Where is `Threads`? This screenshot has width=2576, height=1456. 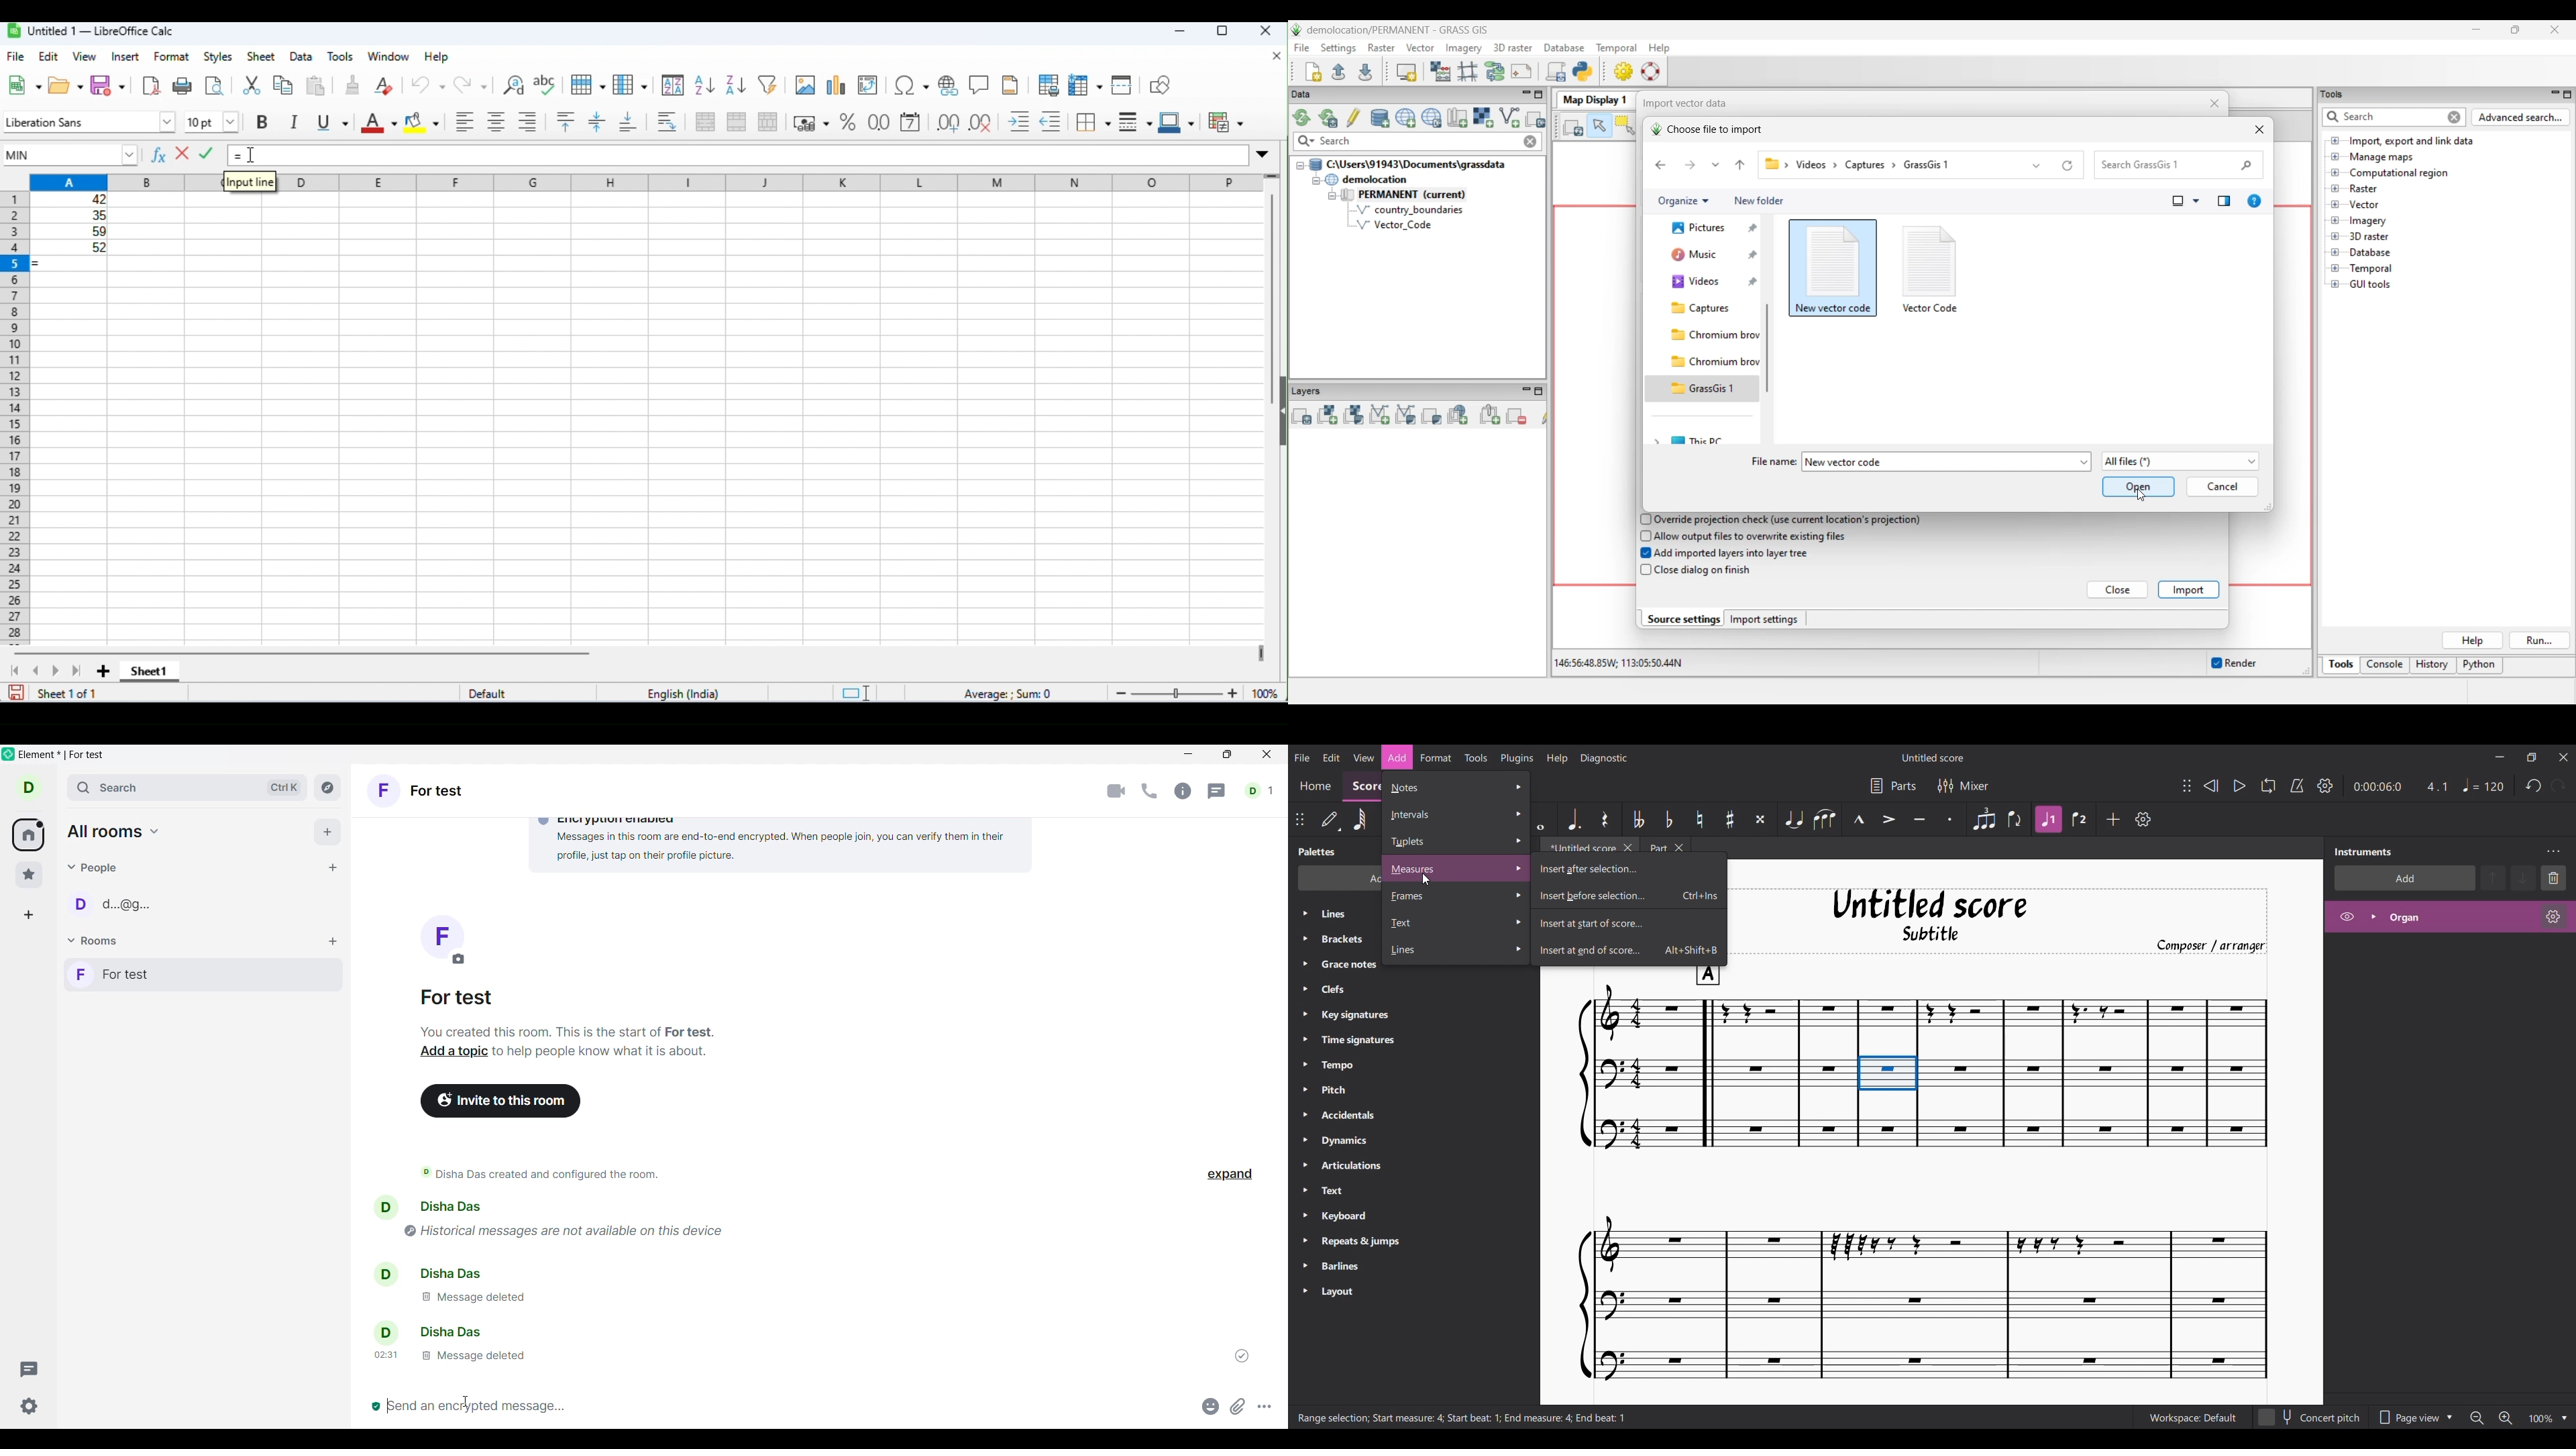 Threads is located at coordinates (30, 1369).